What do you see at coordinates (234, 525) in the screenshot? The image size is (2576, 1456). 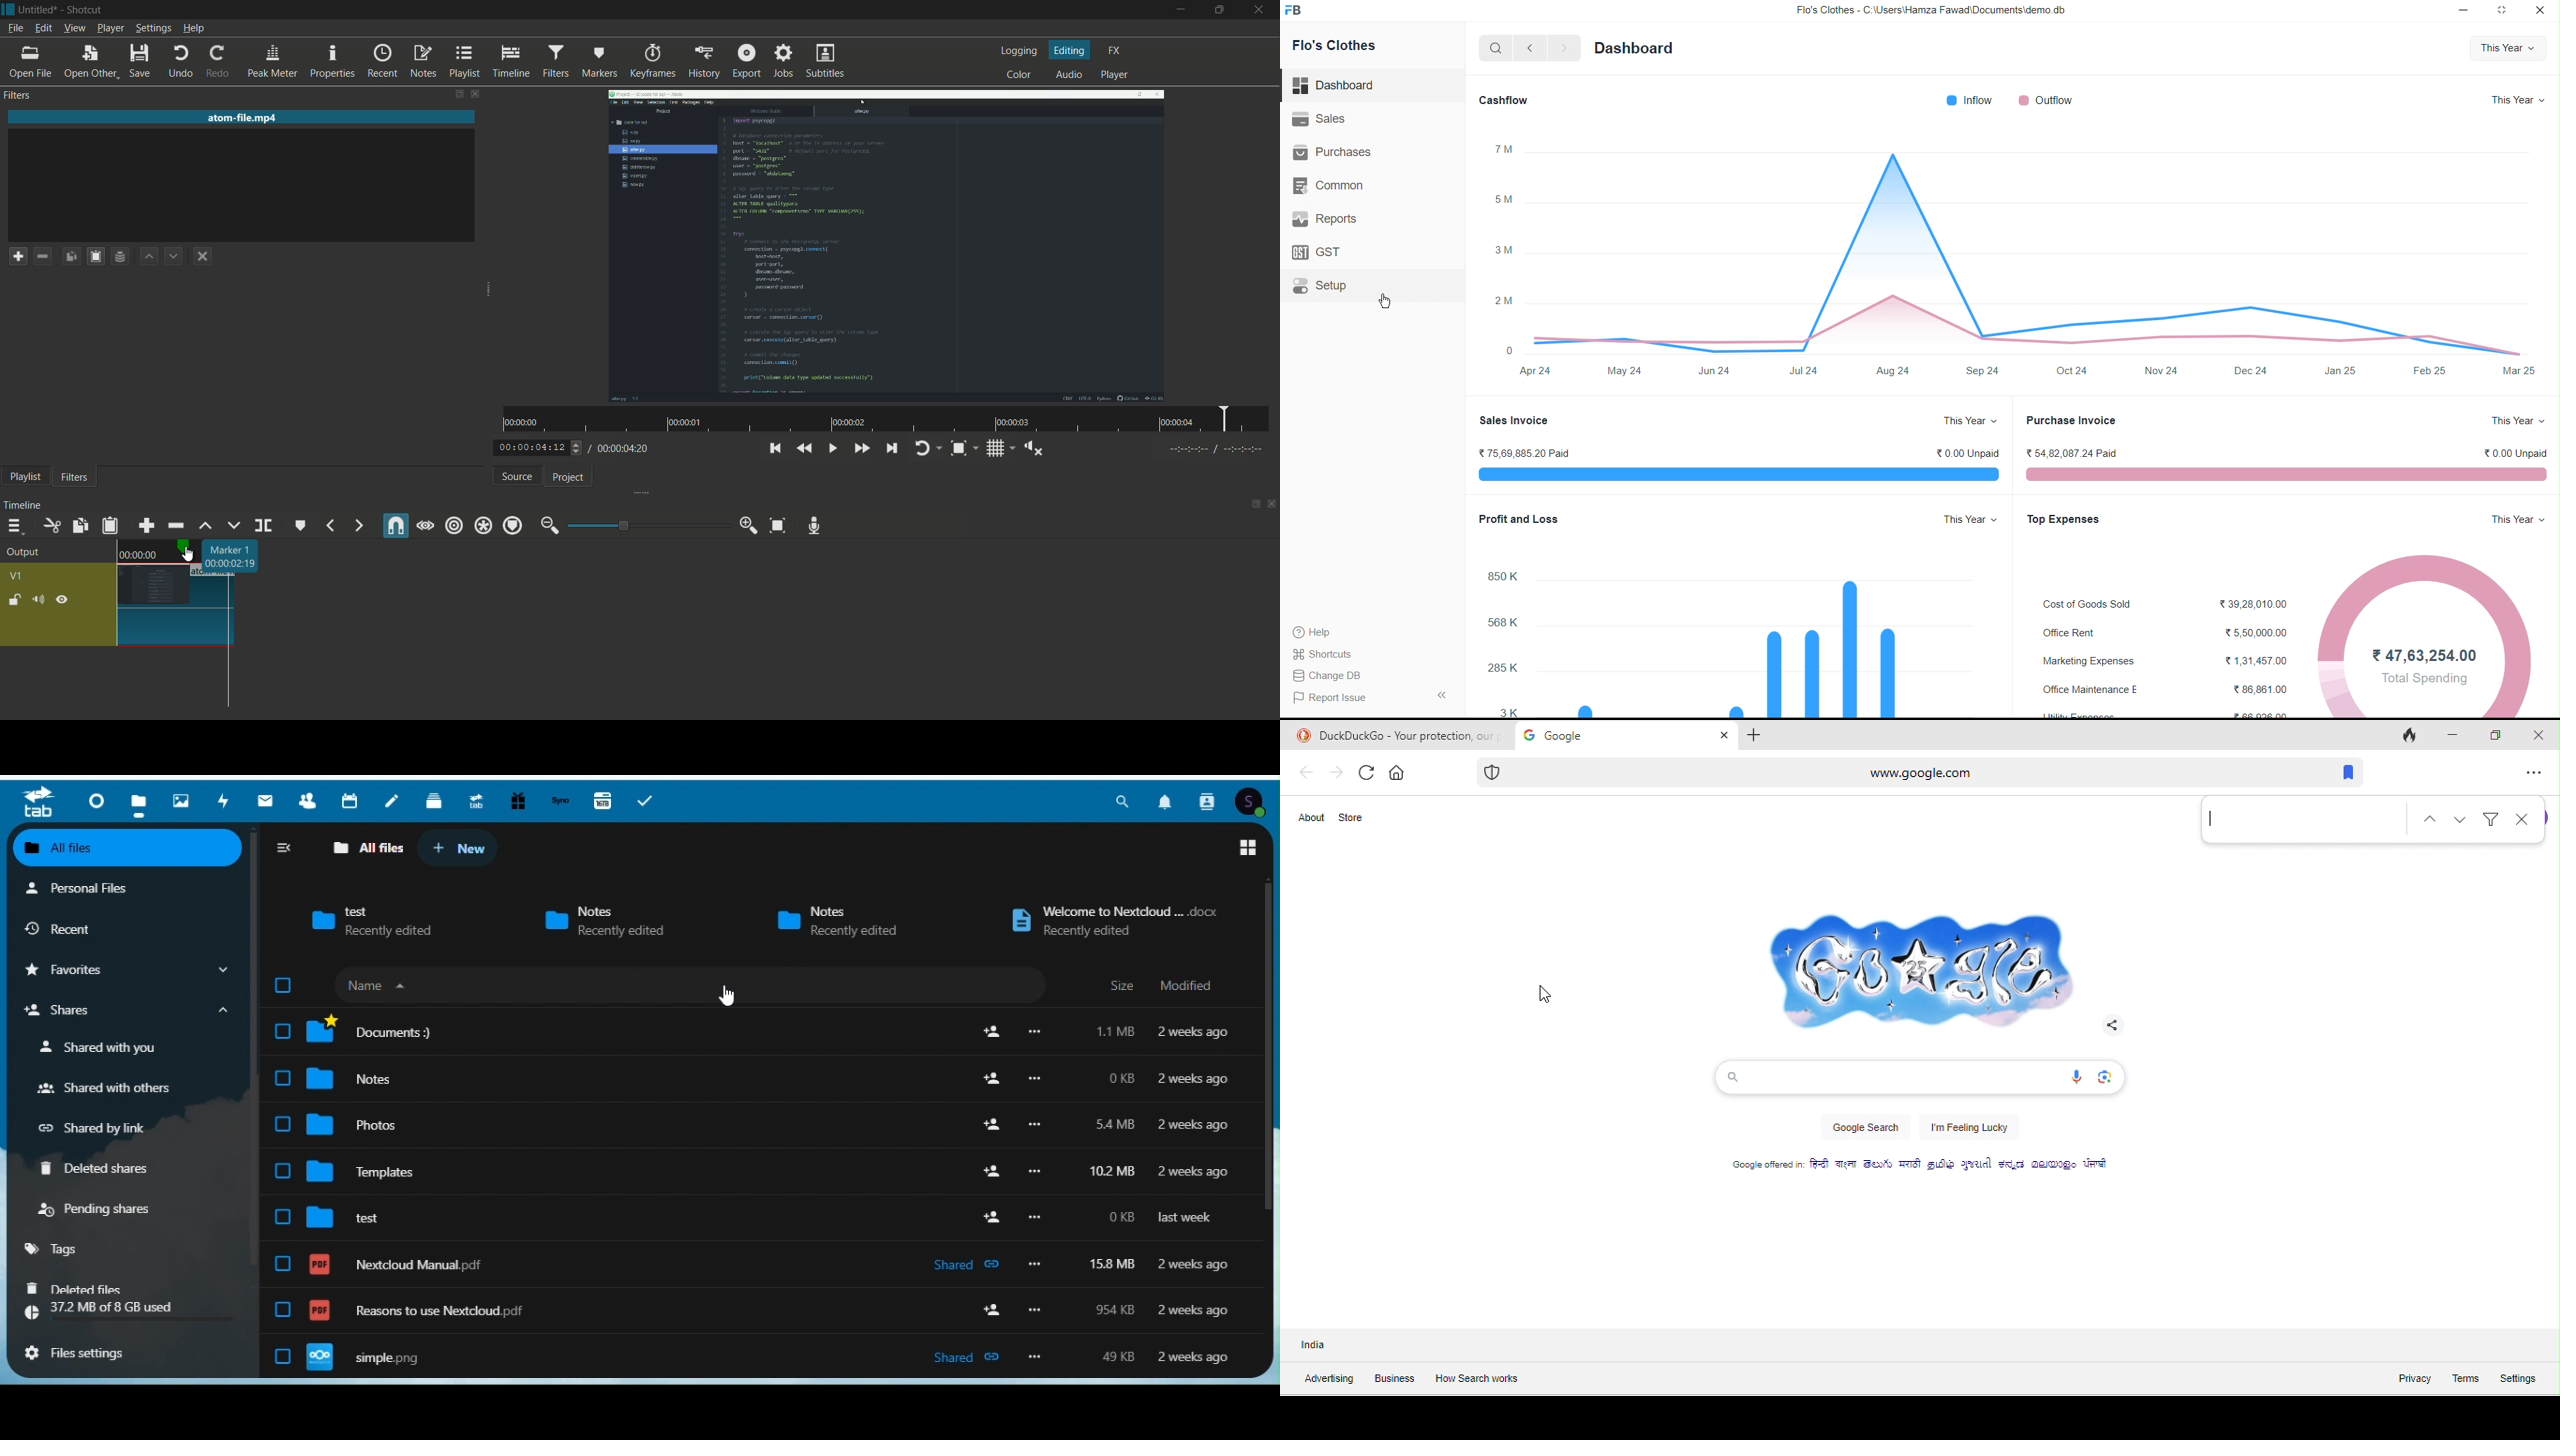 I see `overwrite` at bounding box center [234, 525].